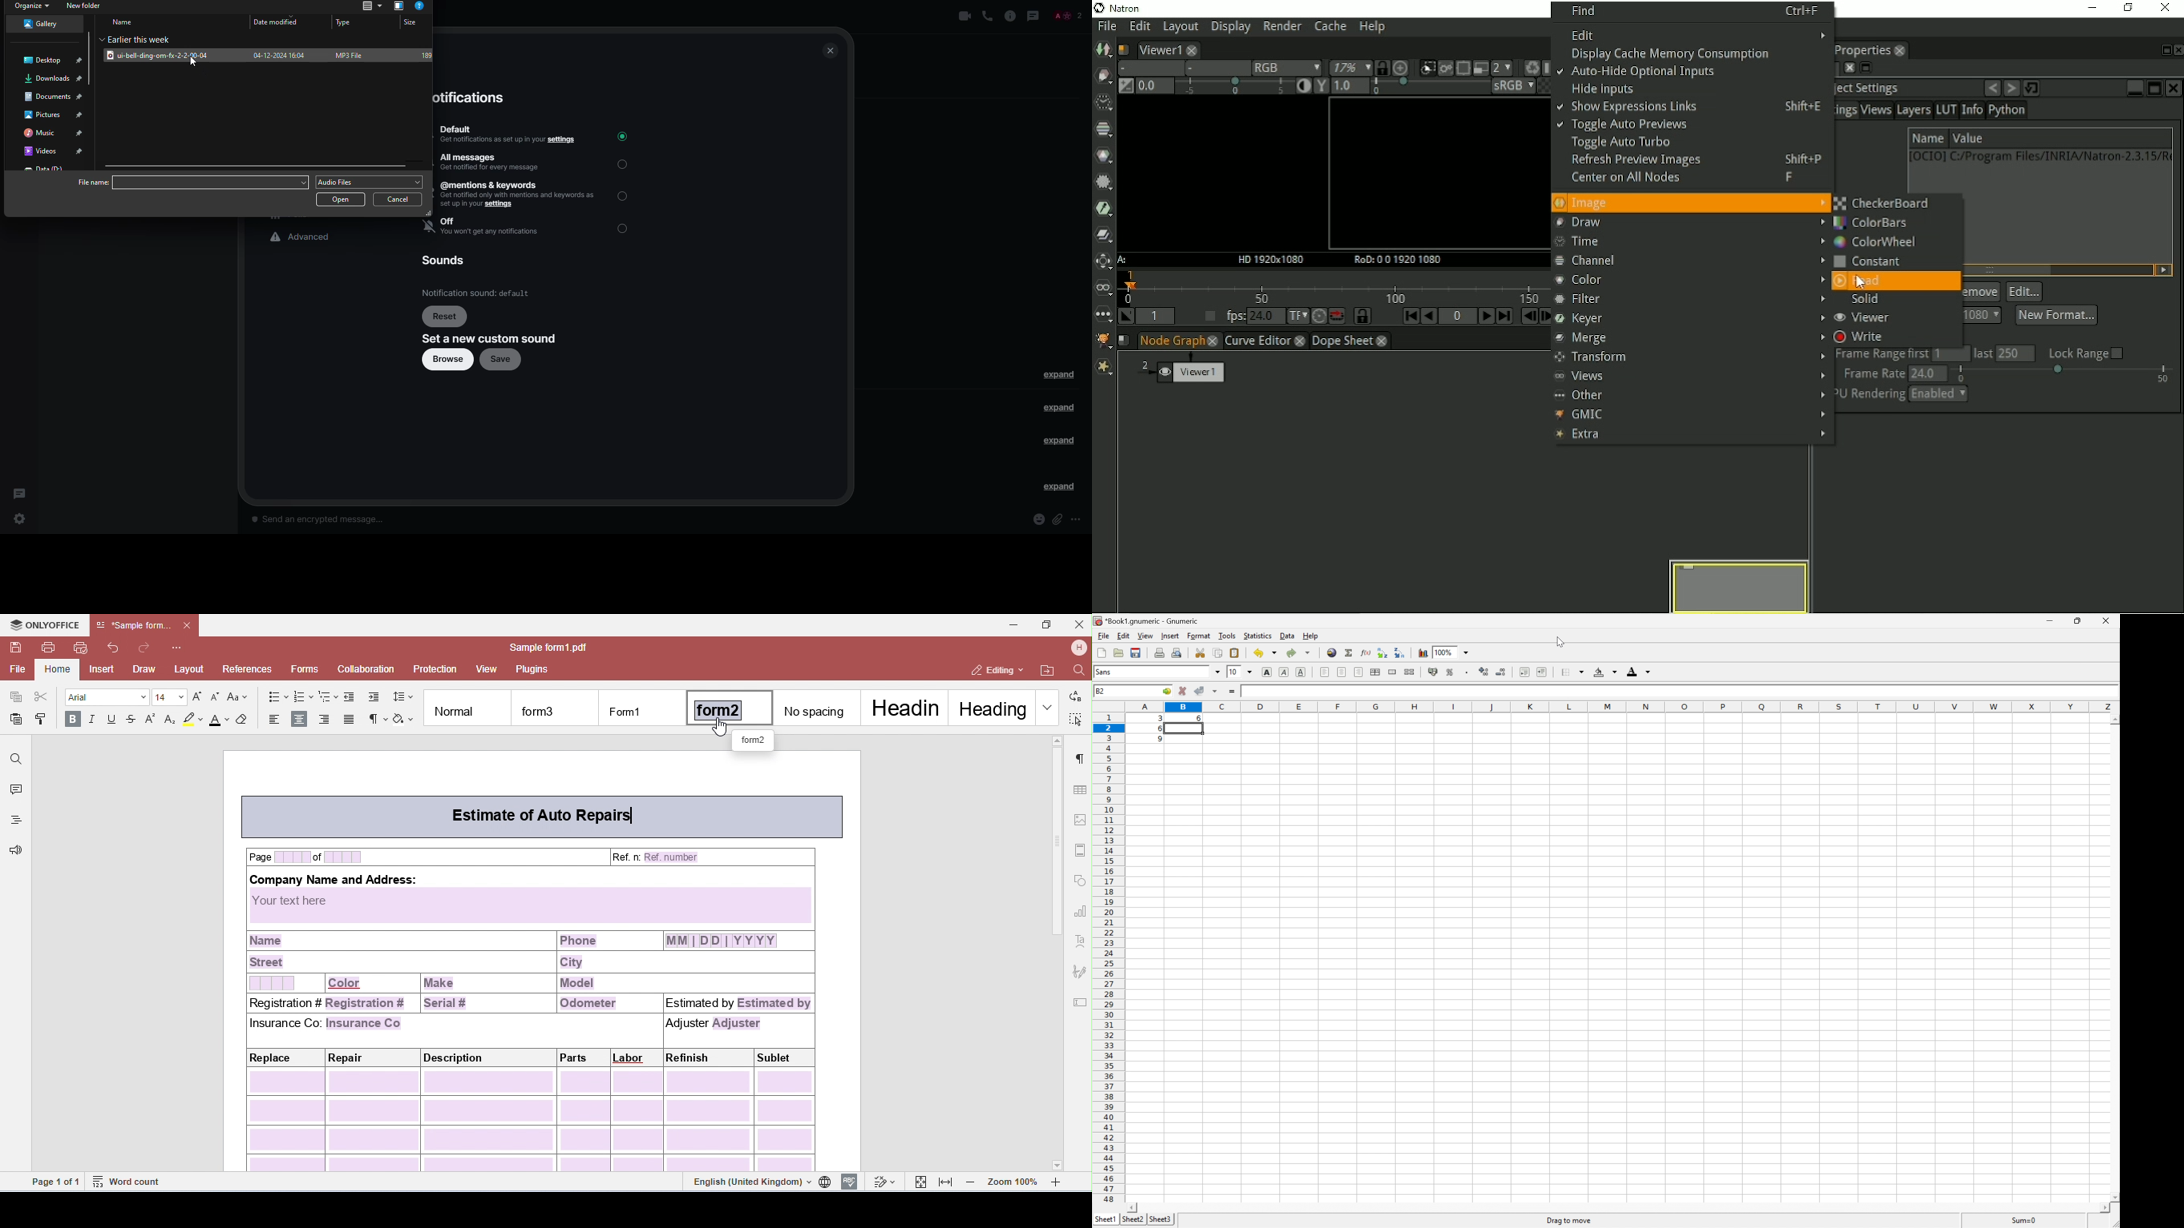 The width and height of the screenshot is (2184, 1232). What do you see at coordinates (625, 164) in the screenshot?
I see `select` at bounding box center [625, 164].